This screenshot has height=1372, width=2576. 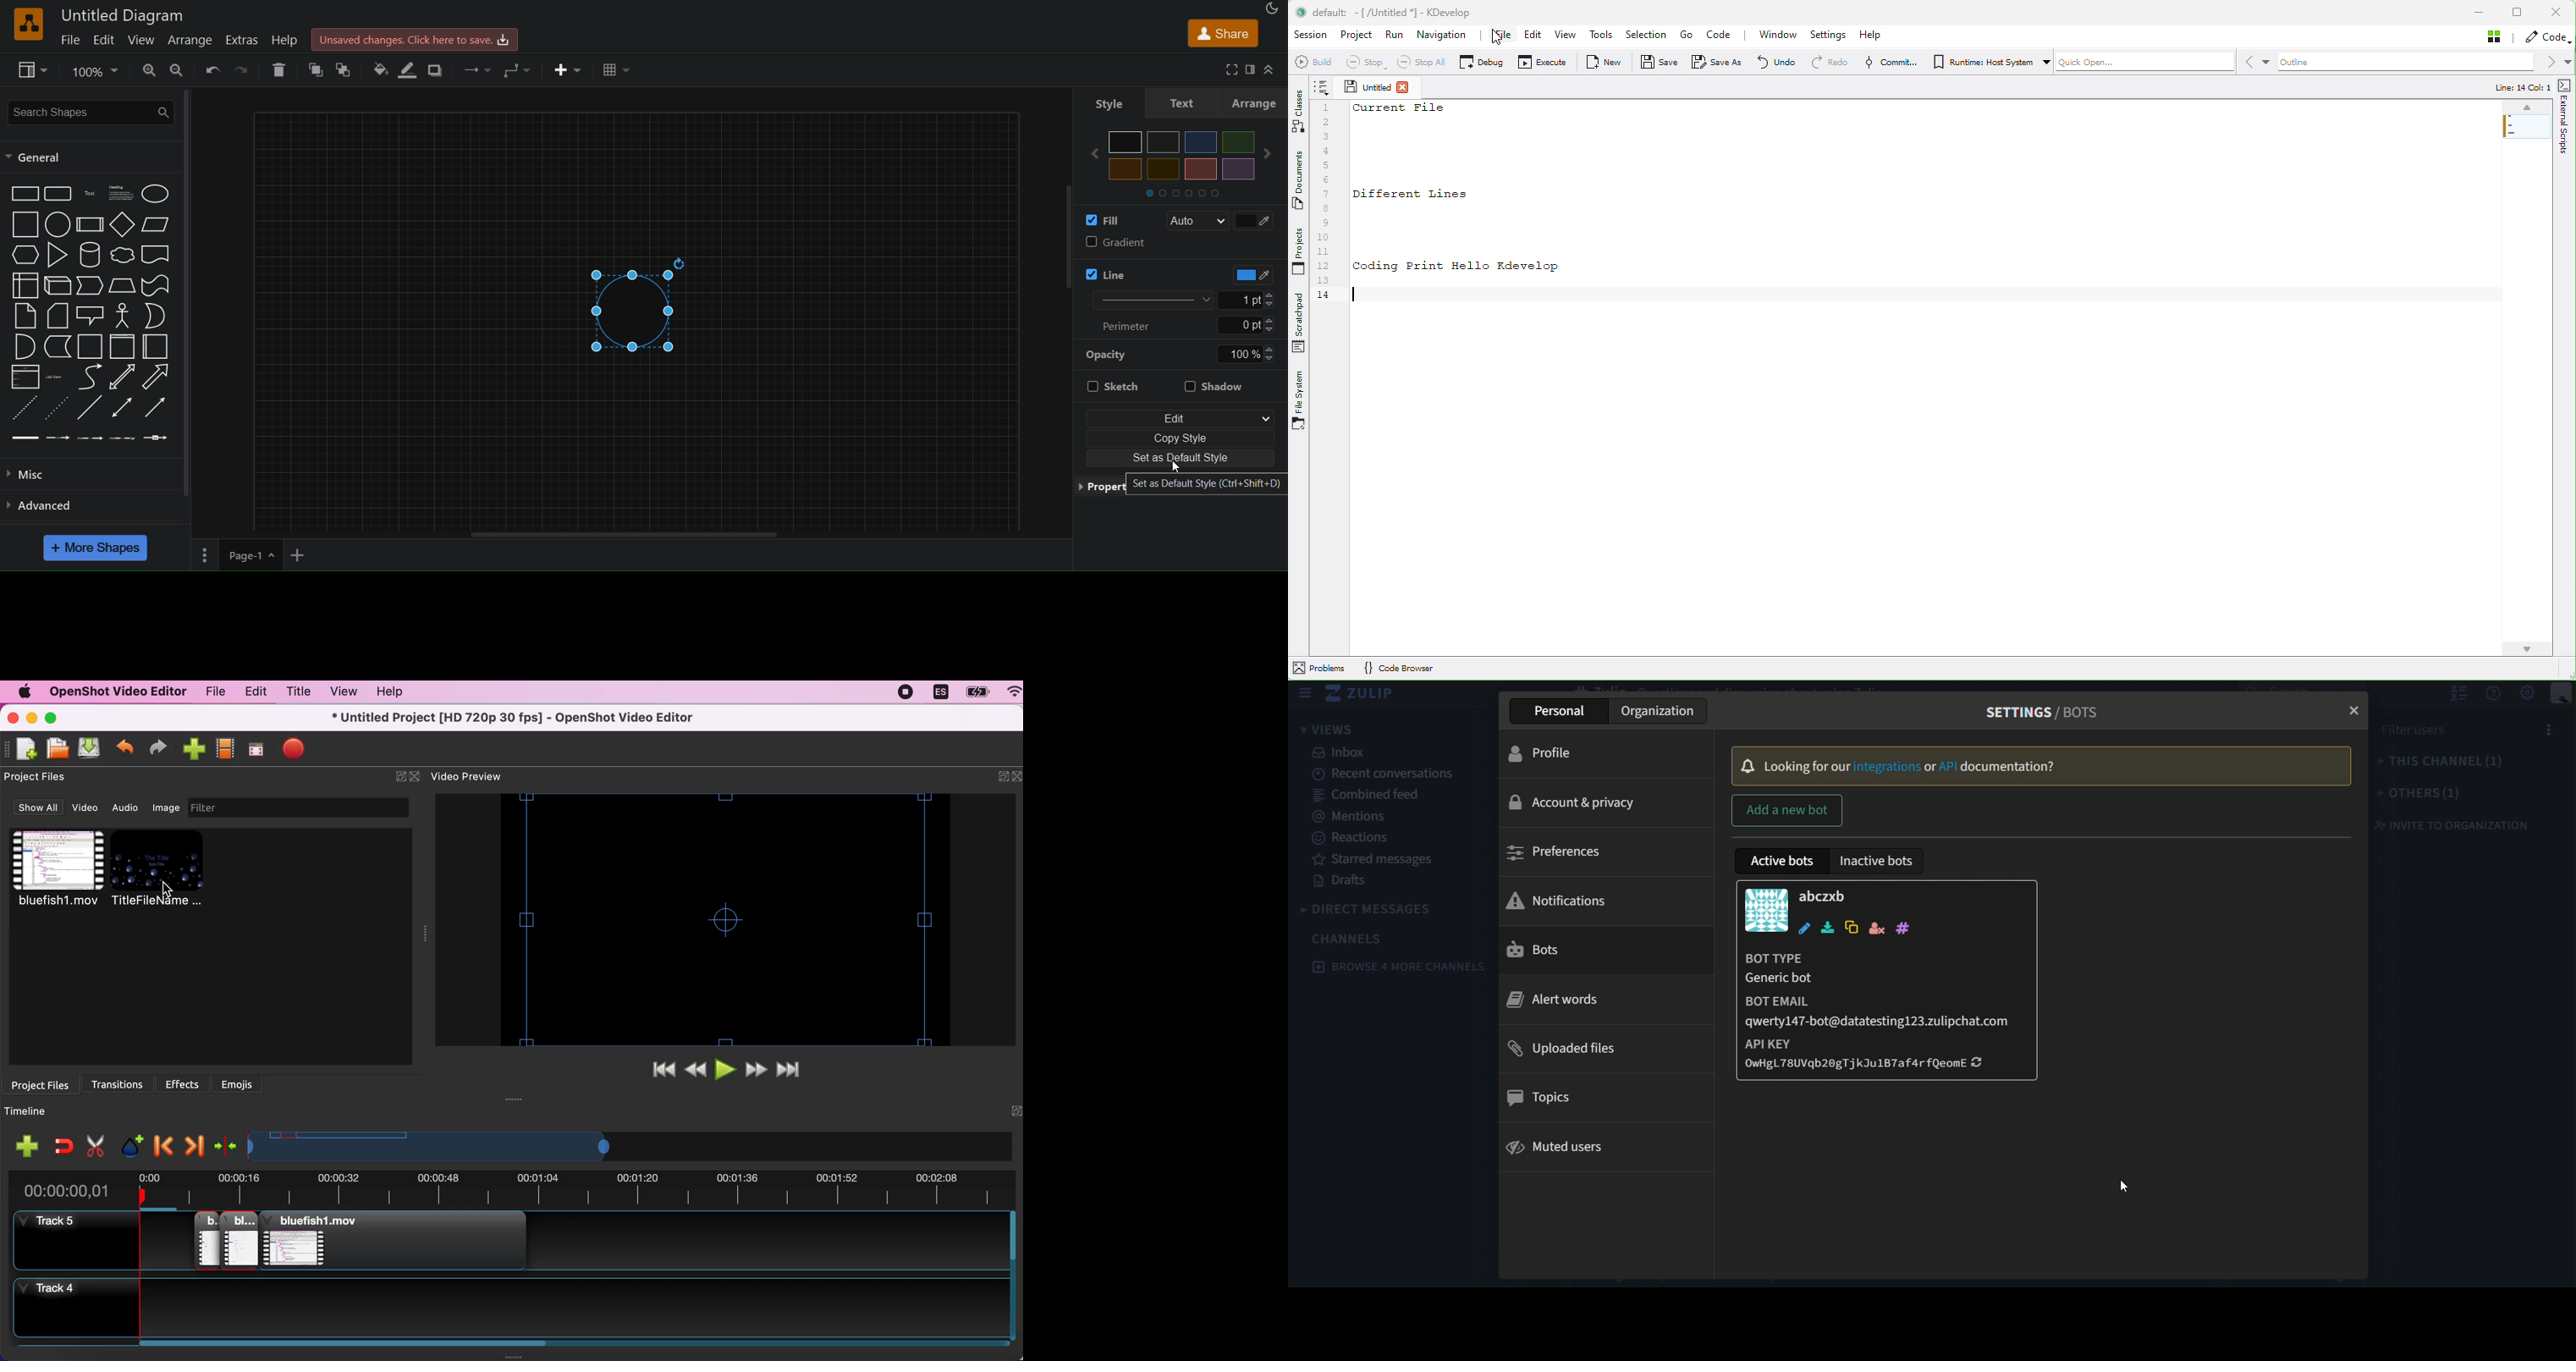 What do you see at coordinates (536, 717) in the screenshot?
I see `* untitled project [hd 720p 30 fps] - openshot video editor` at bounding box center [536, 717].